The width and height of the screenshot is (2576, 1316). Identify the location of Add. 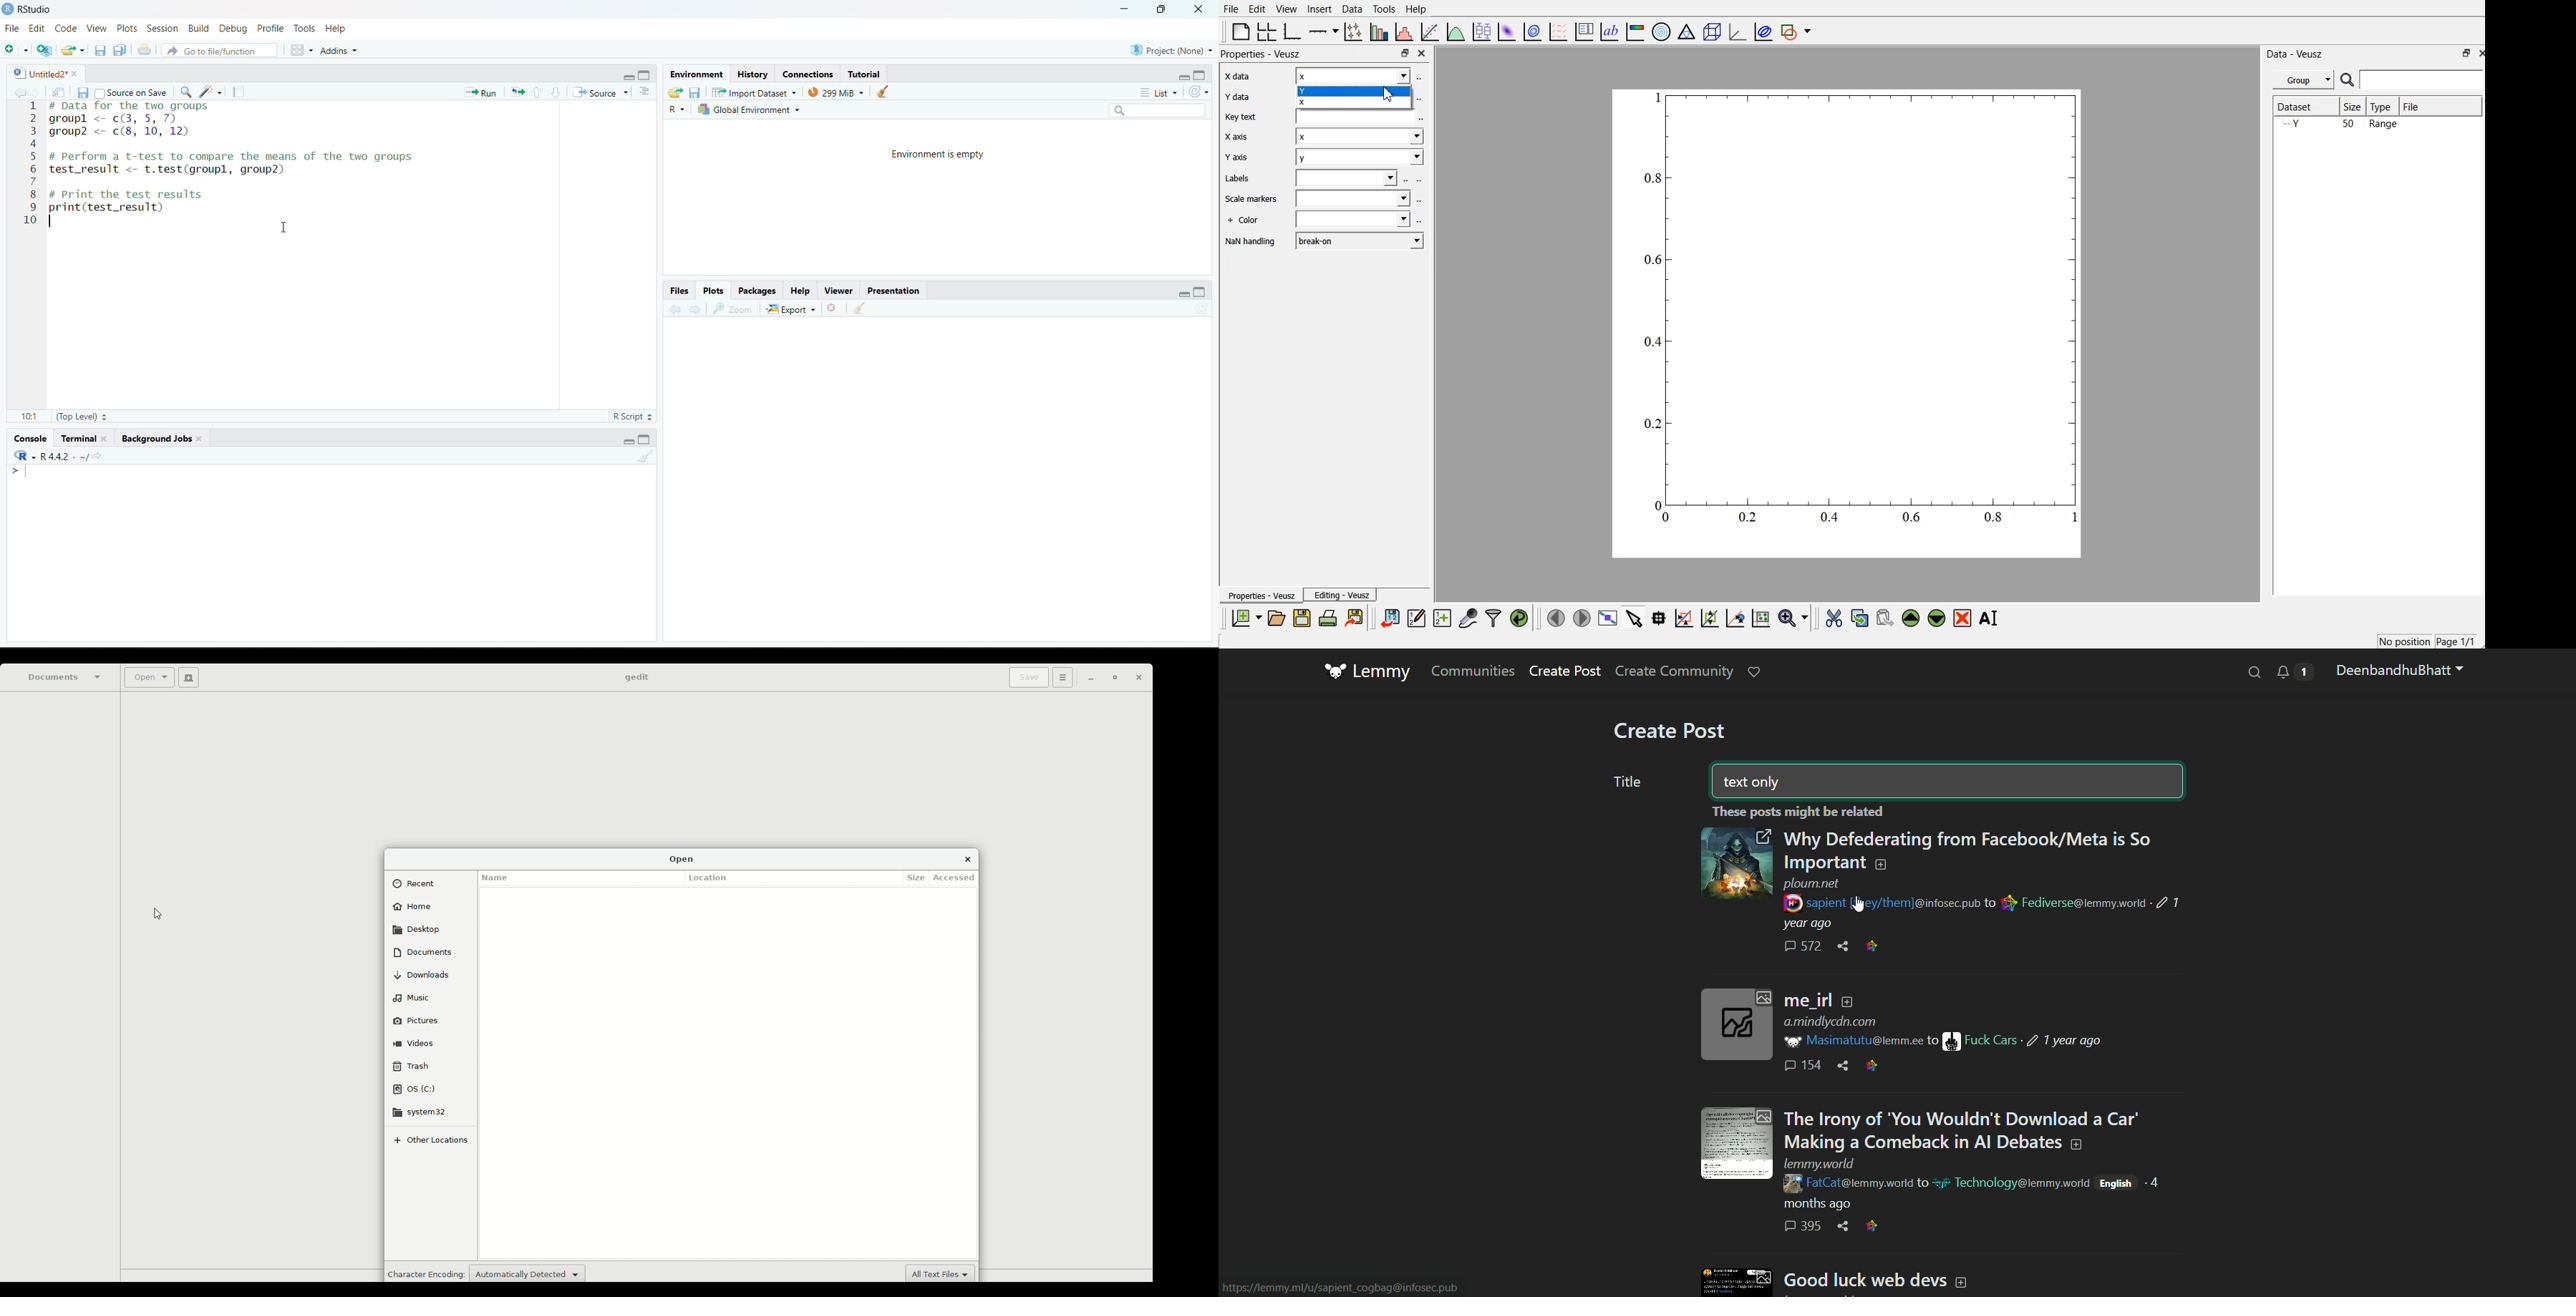
(2076, 1144).